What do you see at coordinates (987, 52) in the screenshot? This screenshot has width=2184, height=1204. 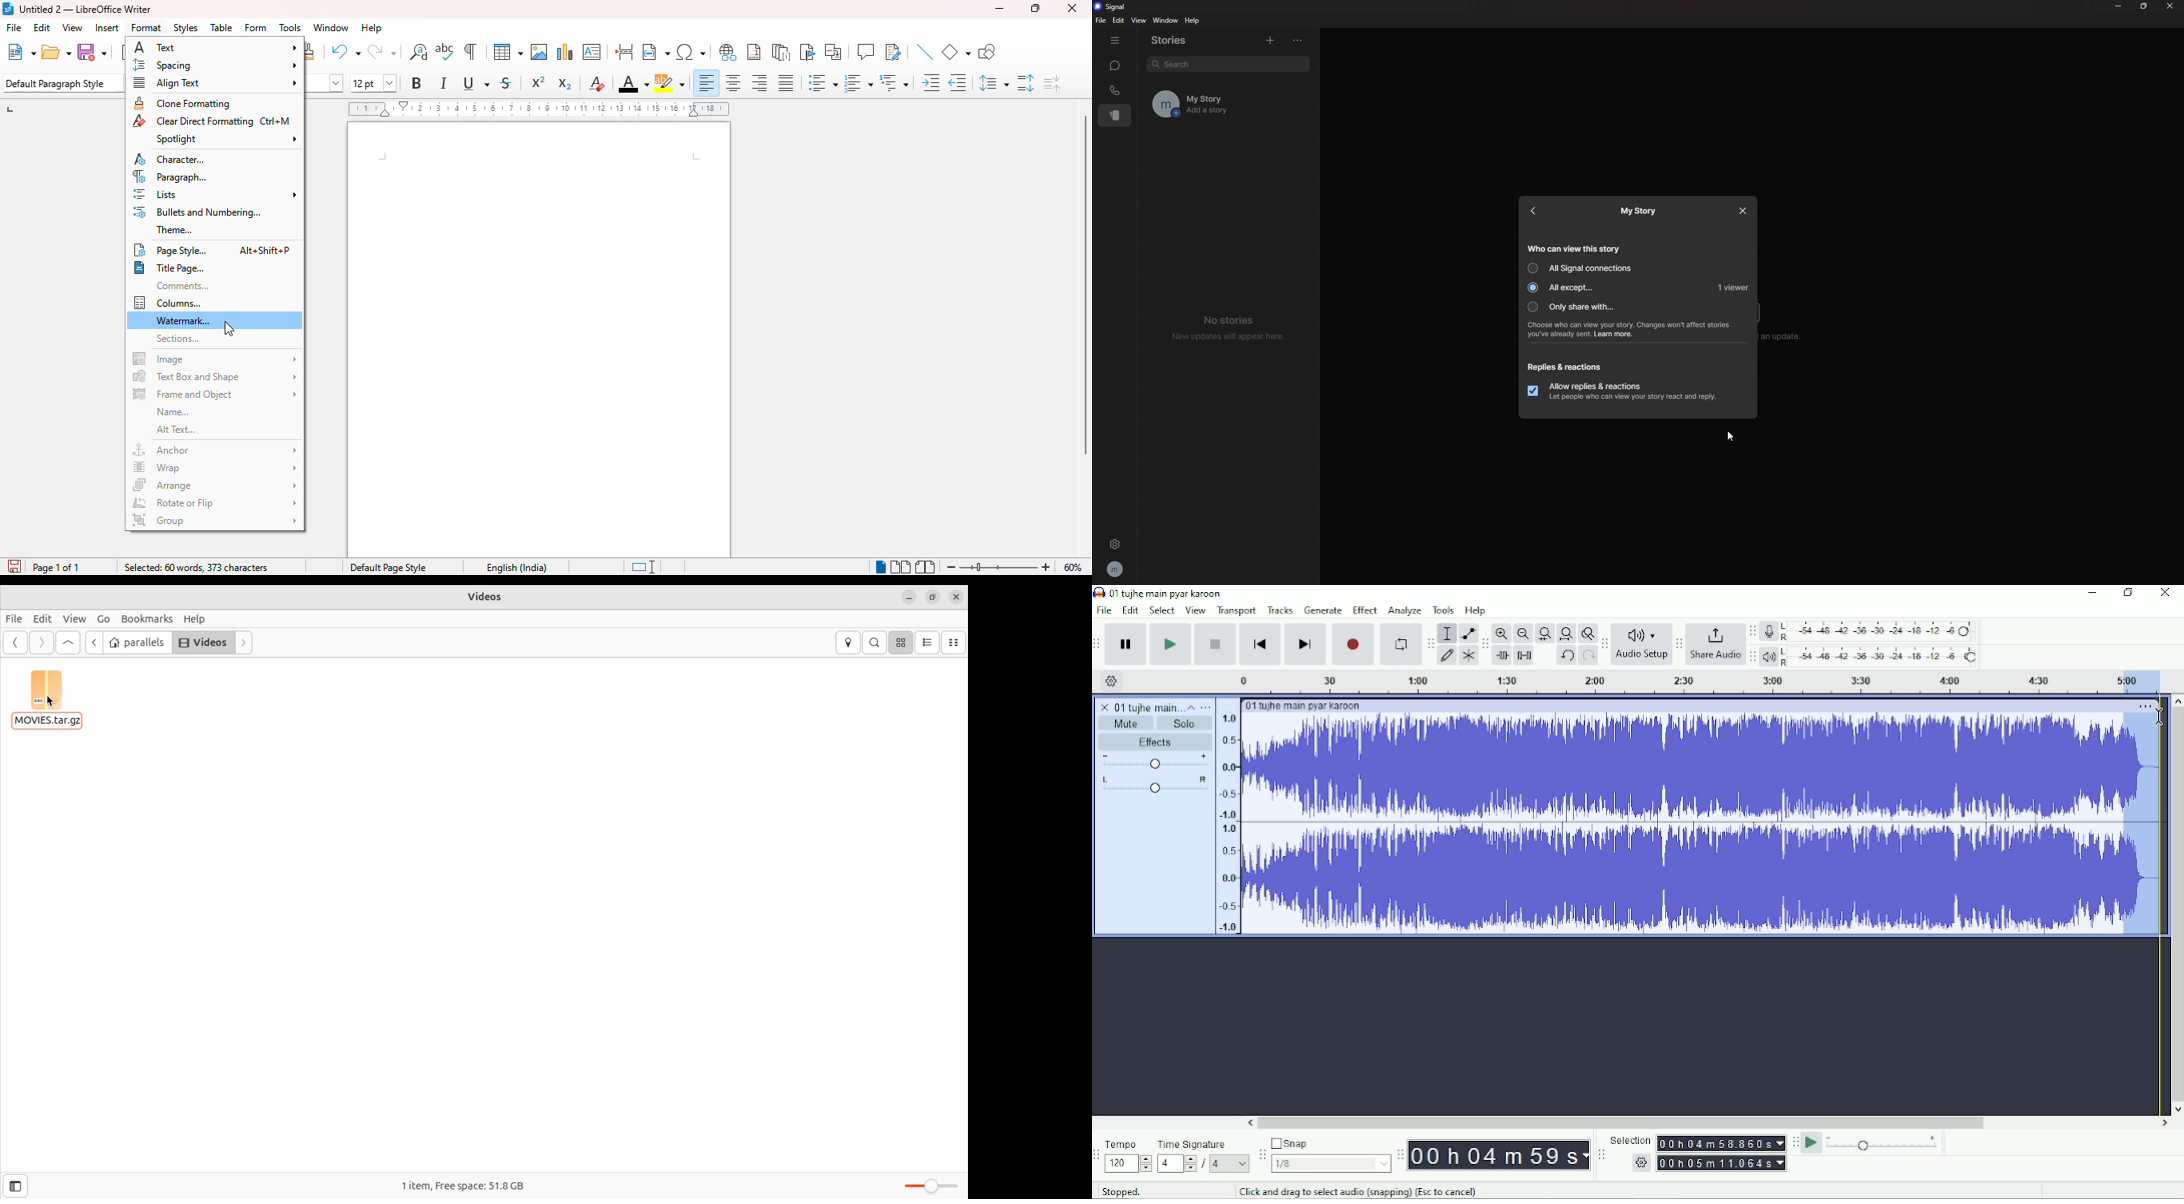 I see `show draw functions` at bounding box center [987, 52].